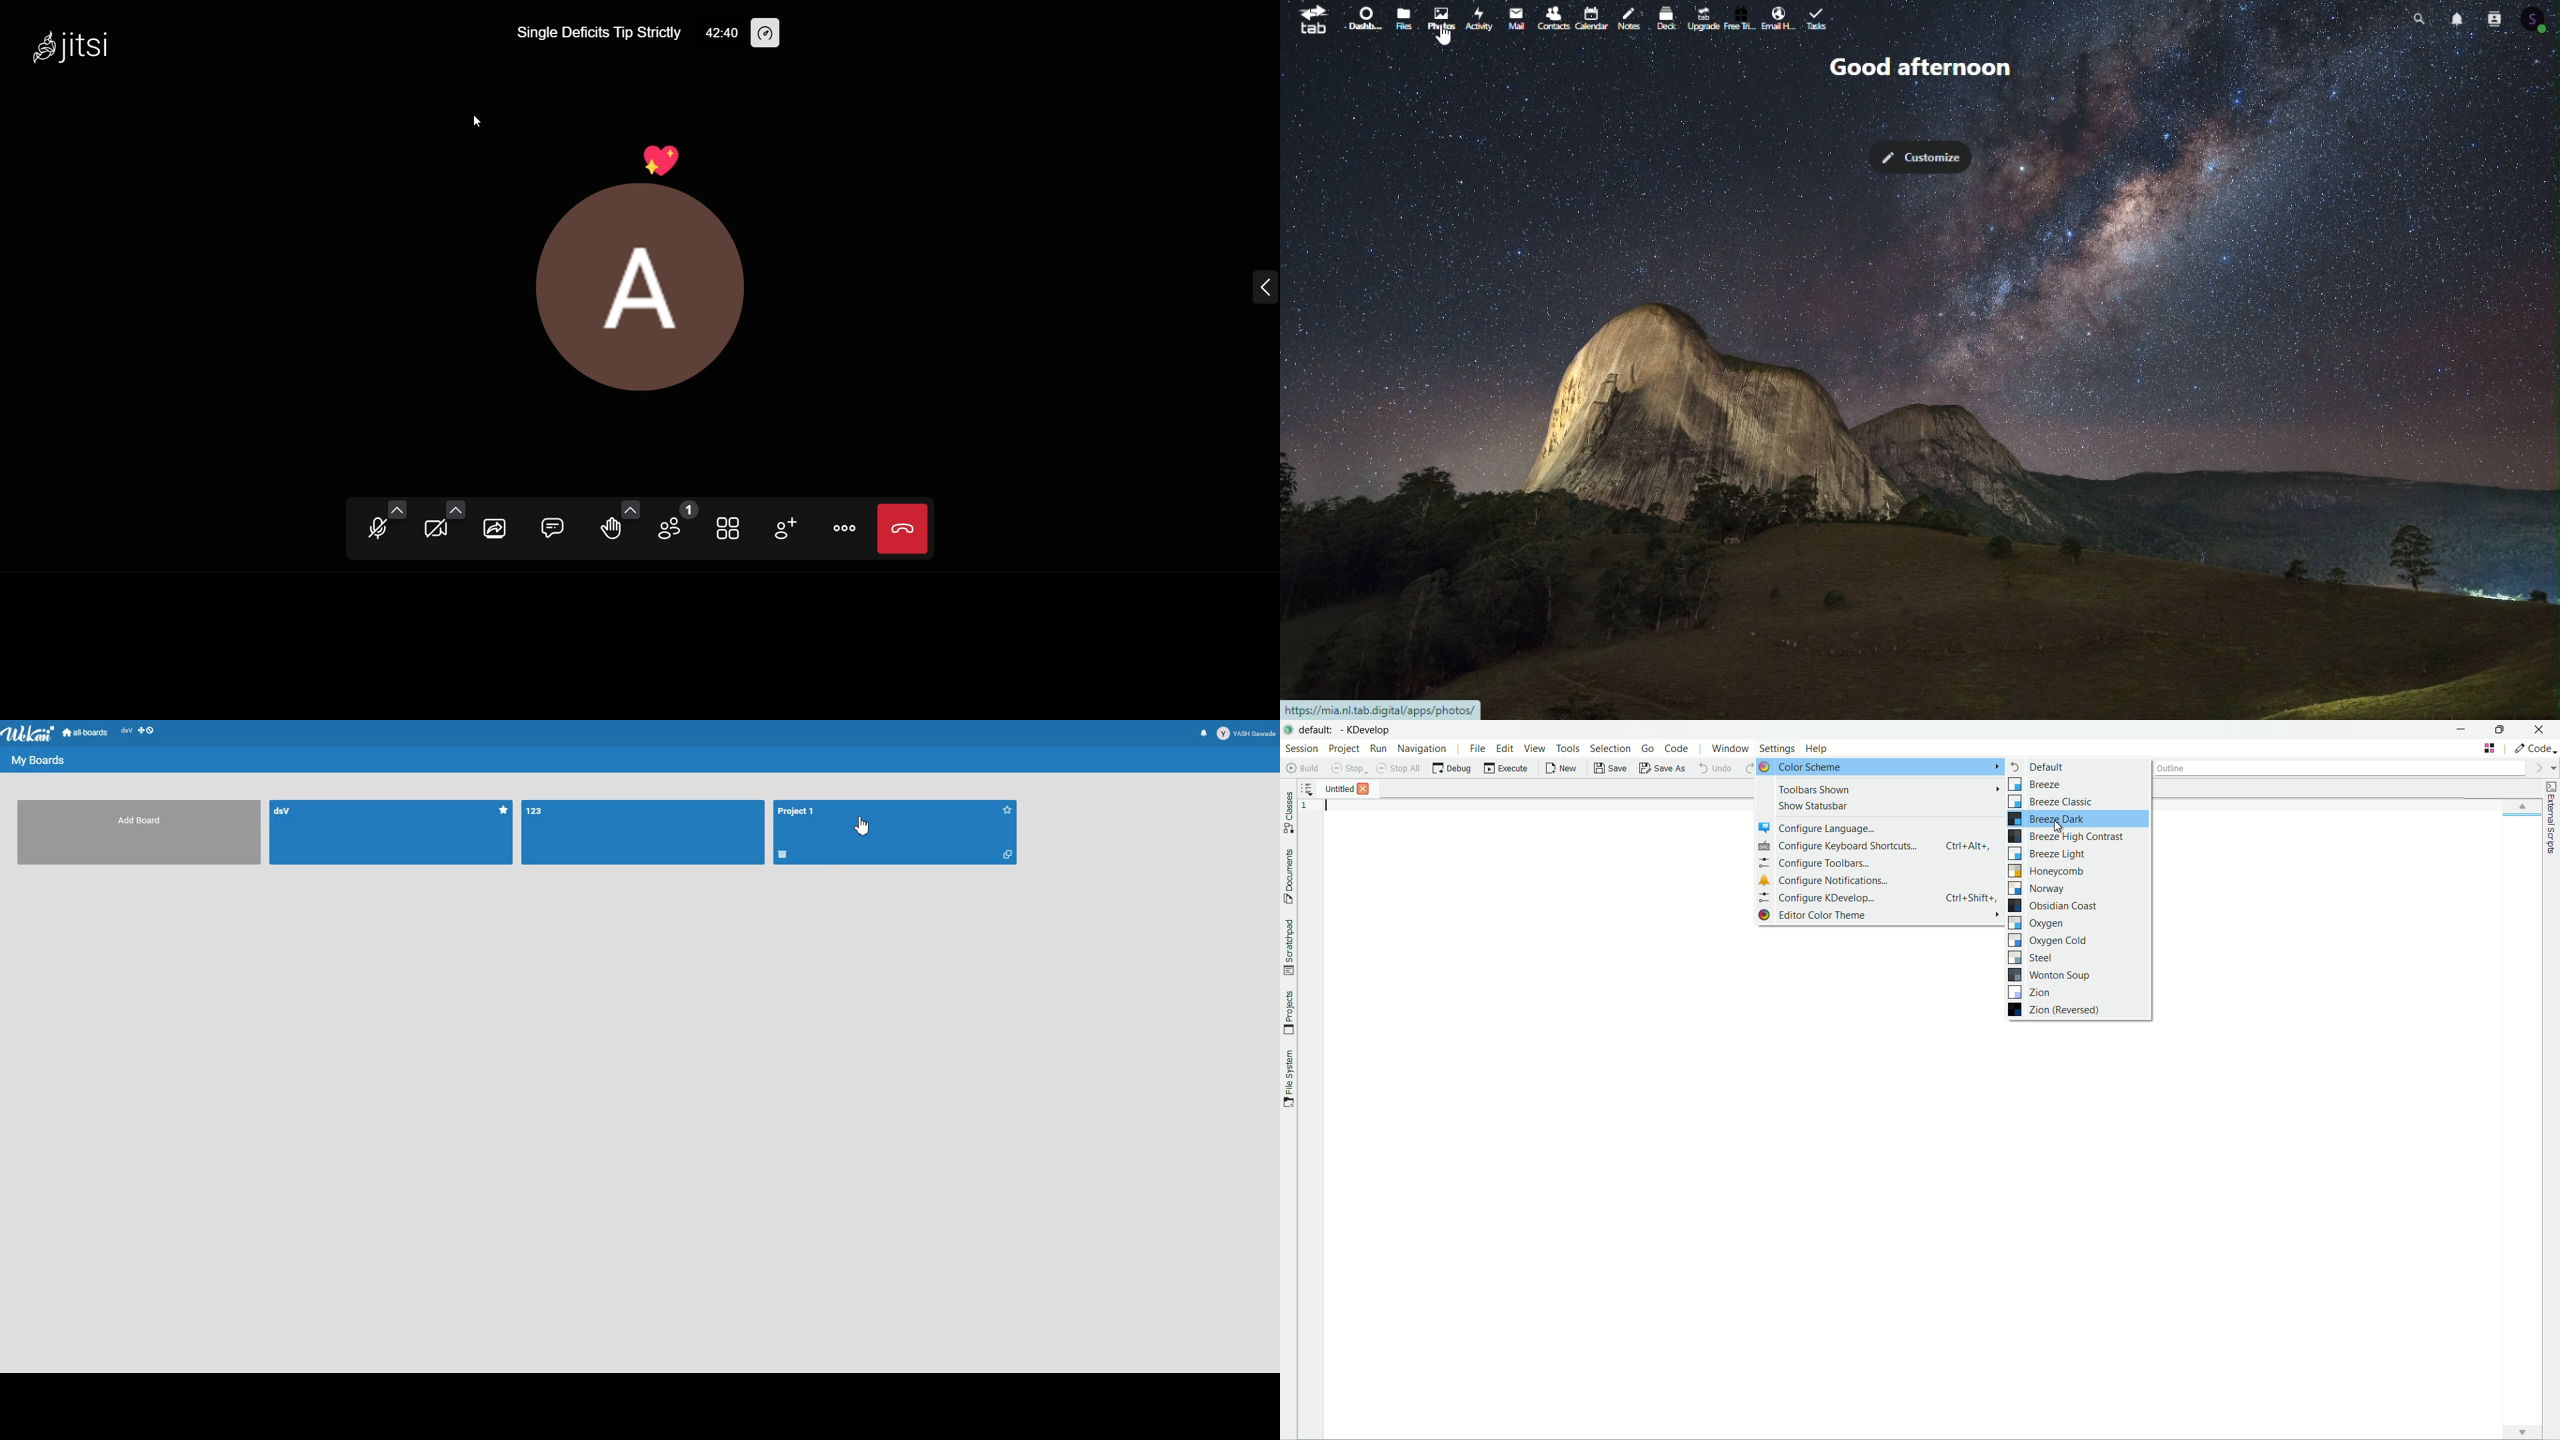  I want to click on Dashboard, so click(1360, 17).